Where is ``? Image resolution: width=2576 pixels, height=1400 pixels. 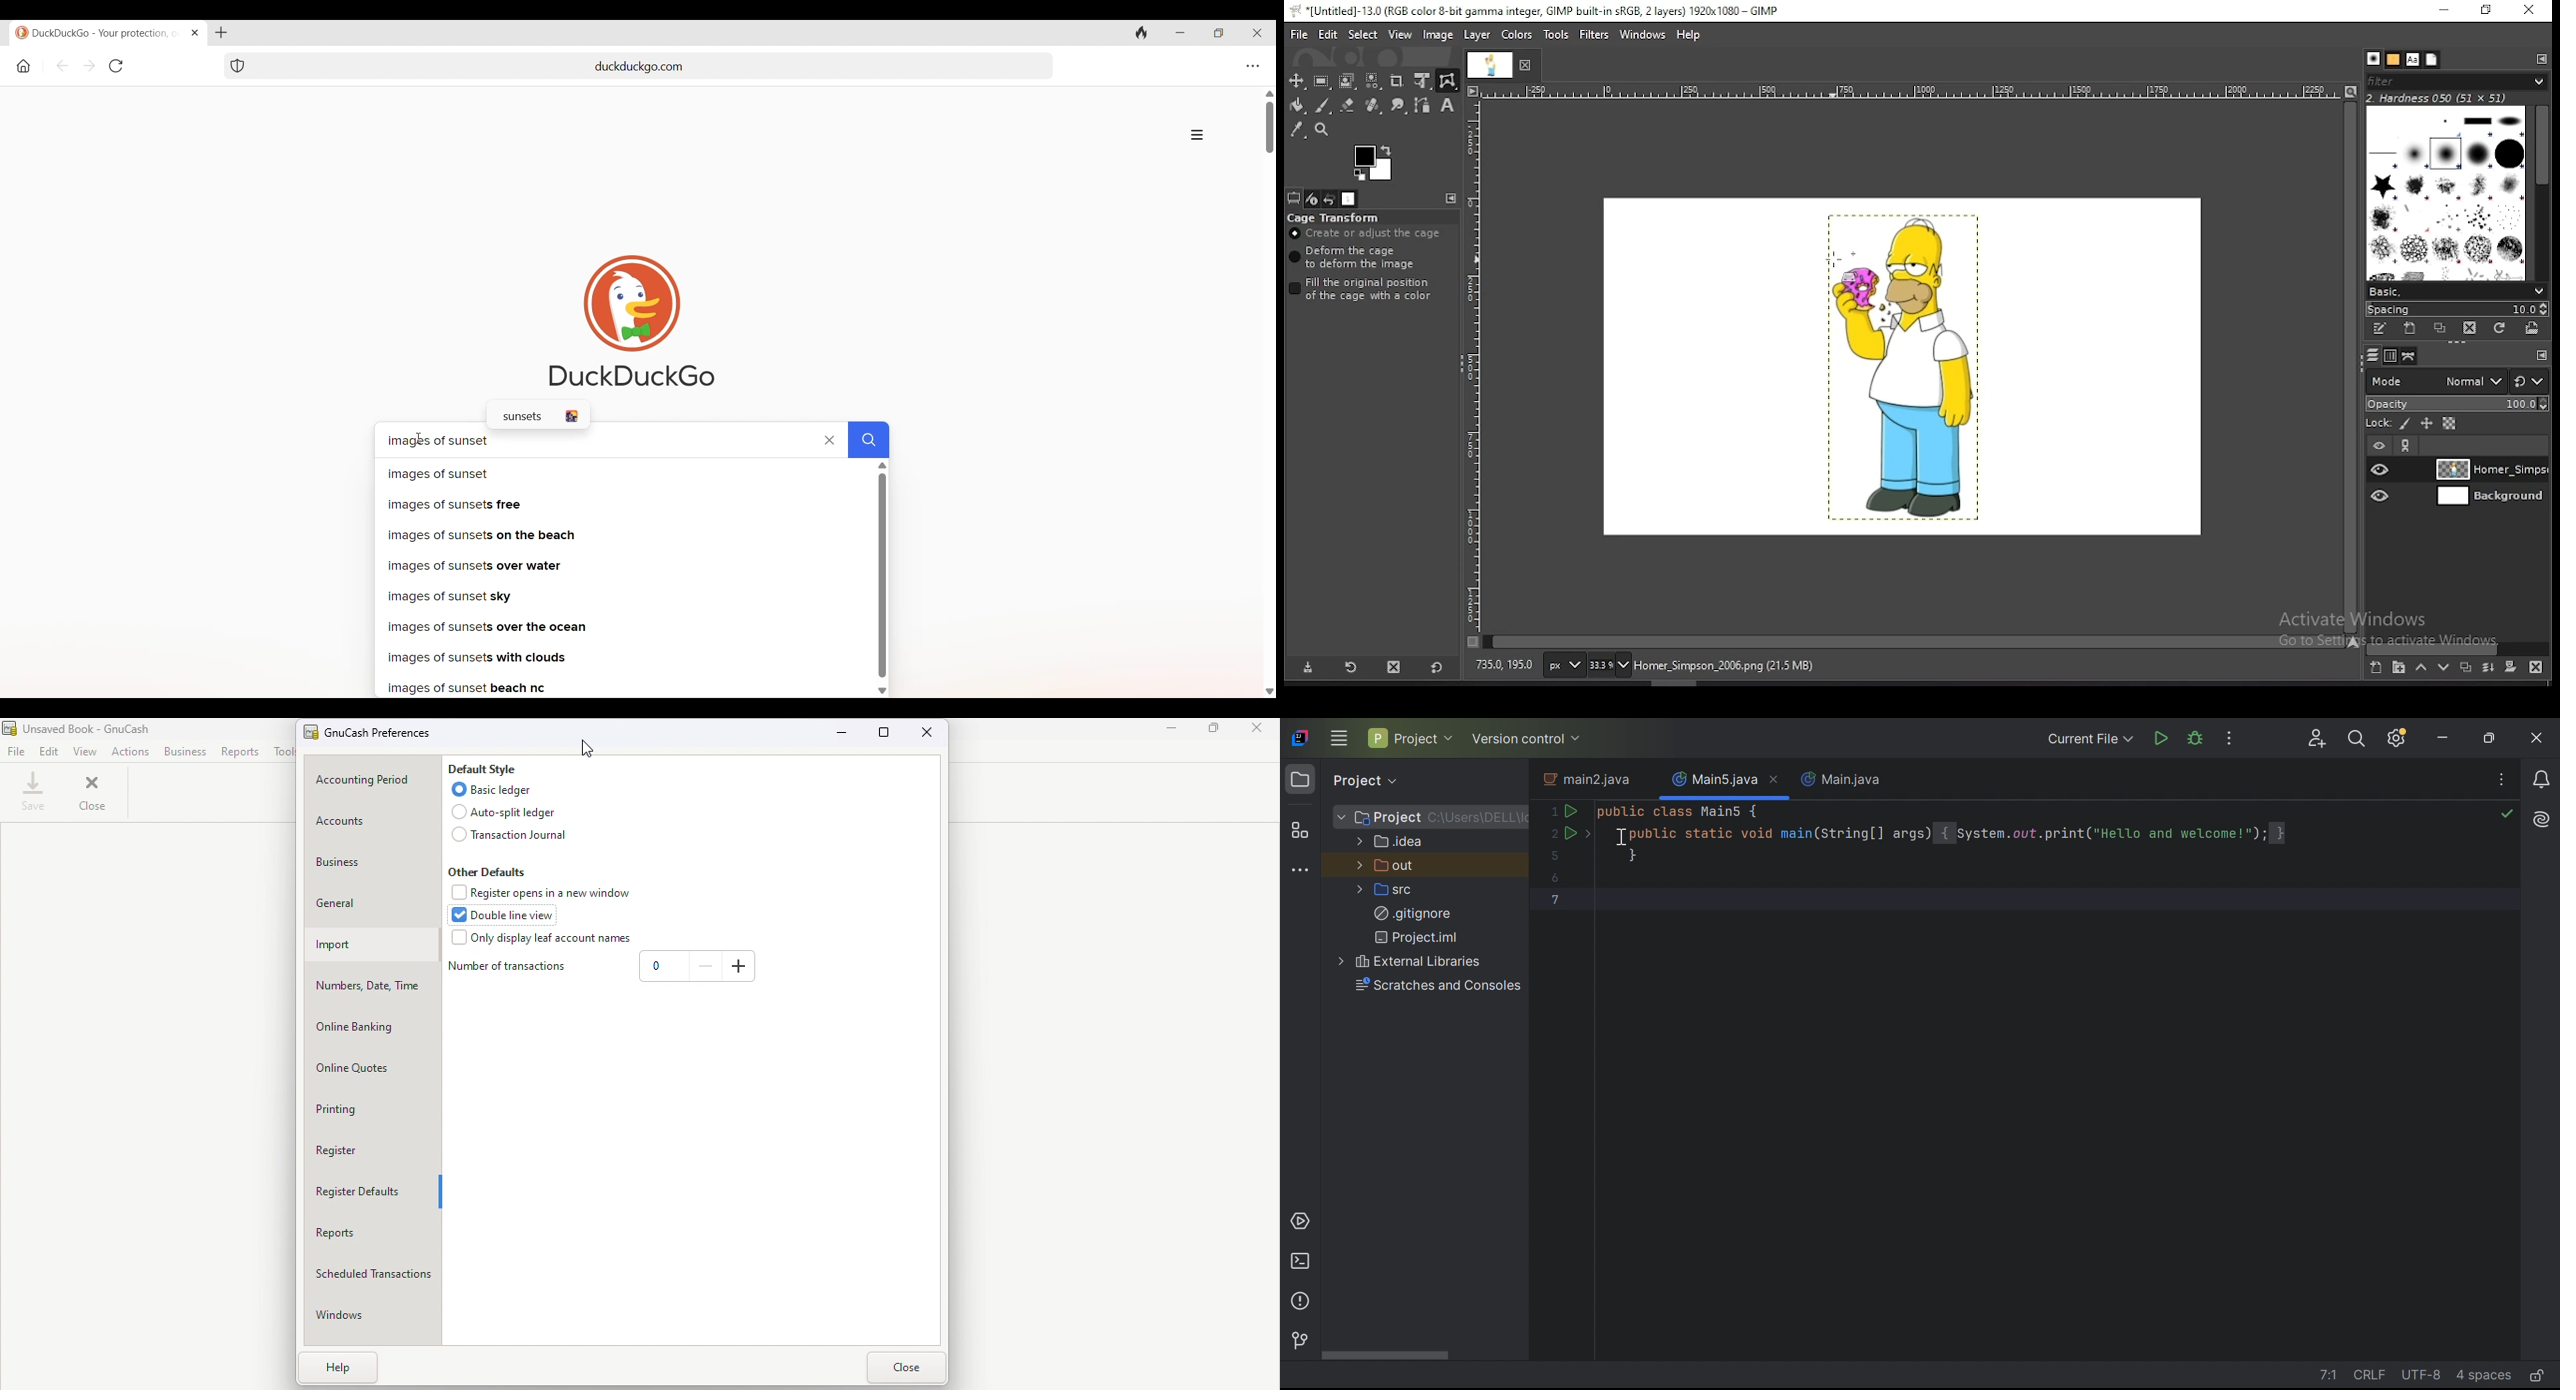  is located at coordinates (2543, 355).